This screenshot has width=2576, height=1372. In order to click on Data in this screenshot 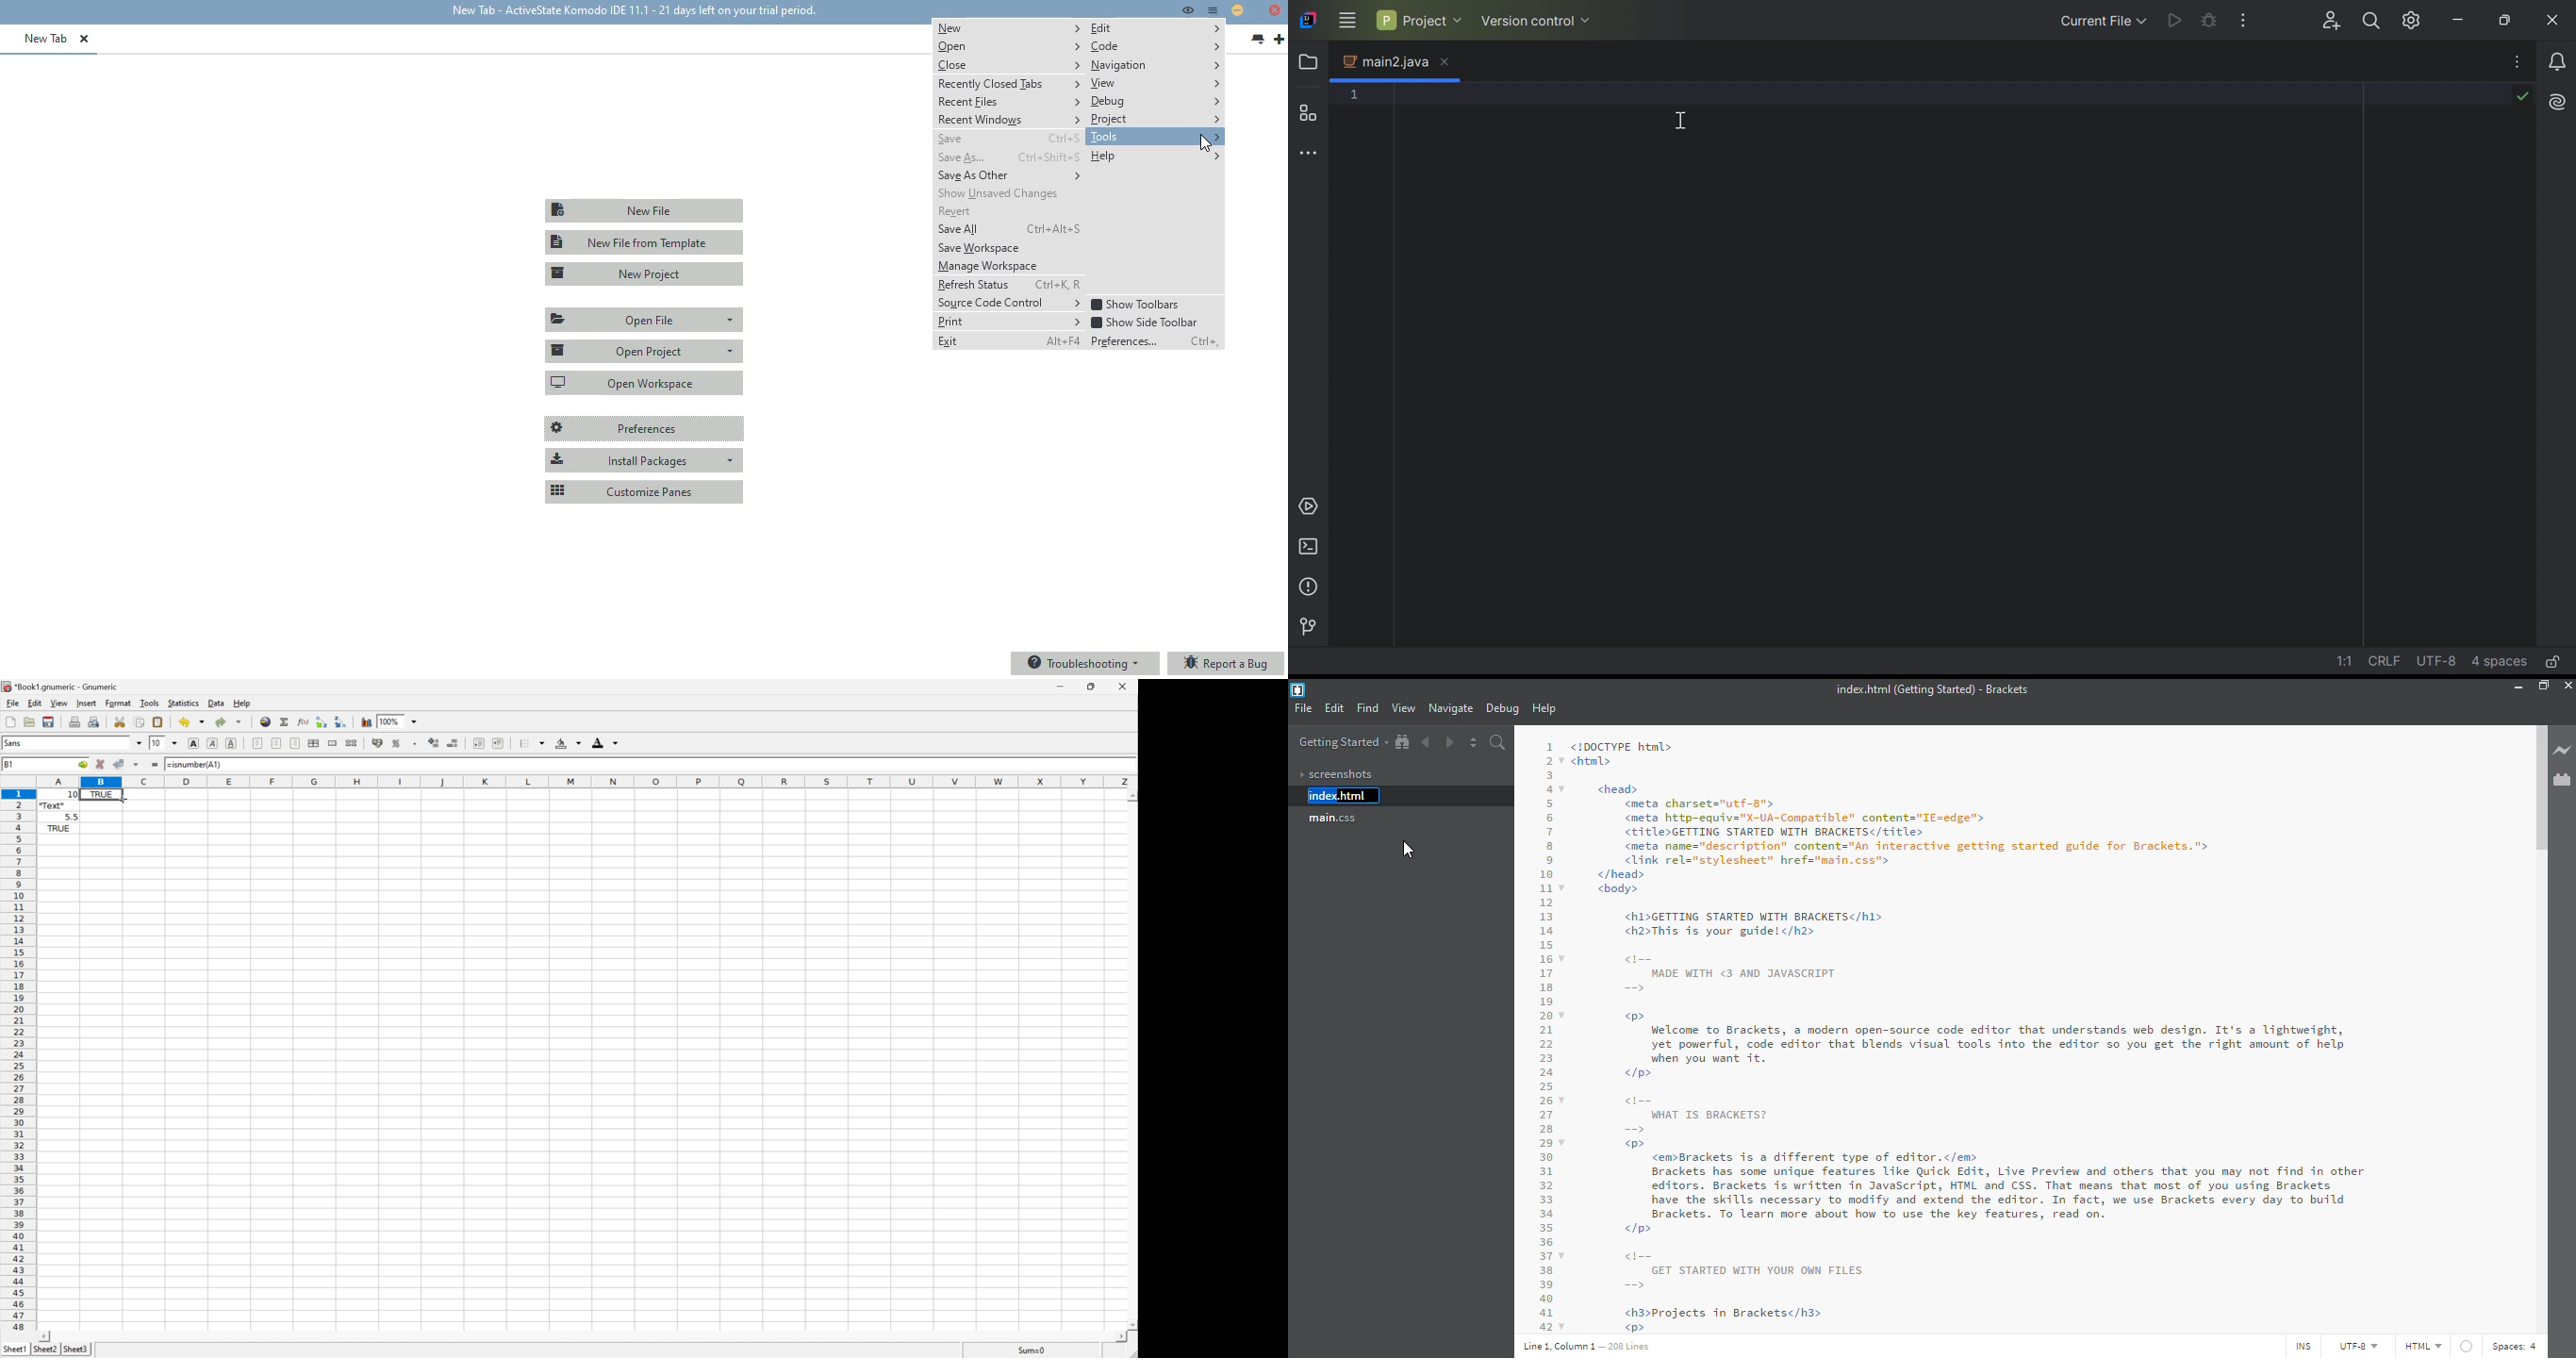, I will do `click(214, 703)`.